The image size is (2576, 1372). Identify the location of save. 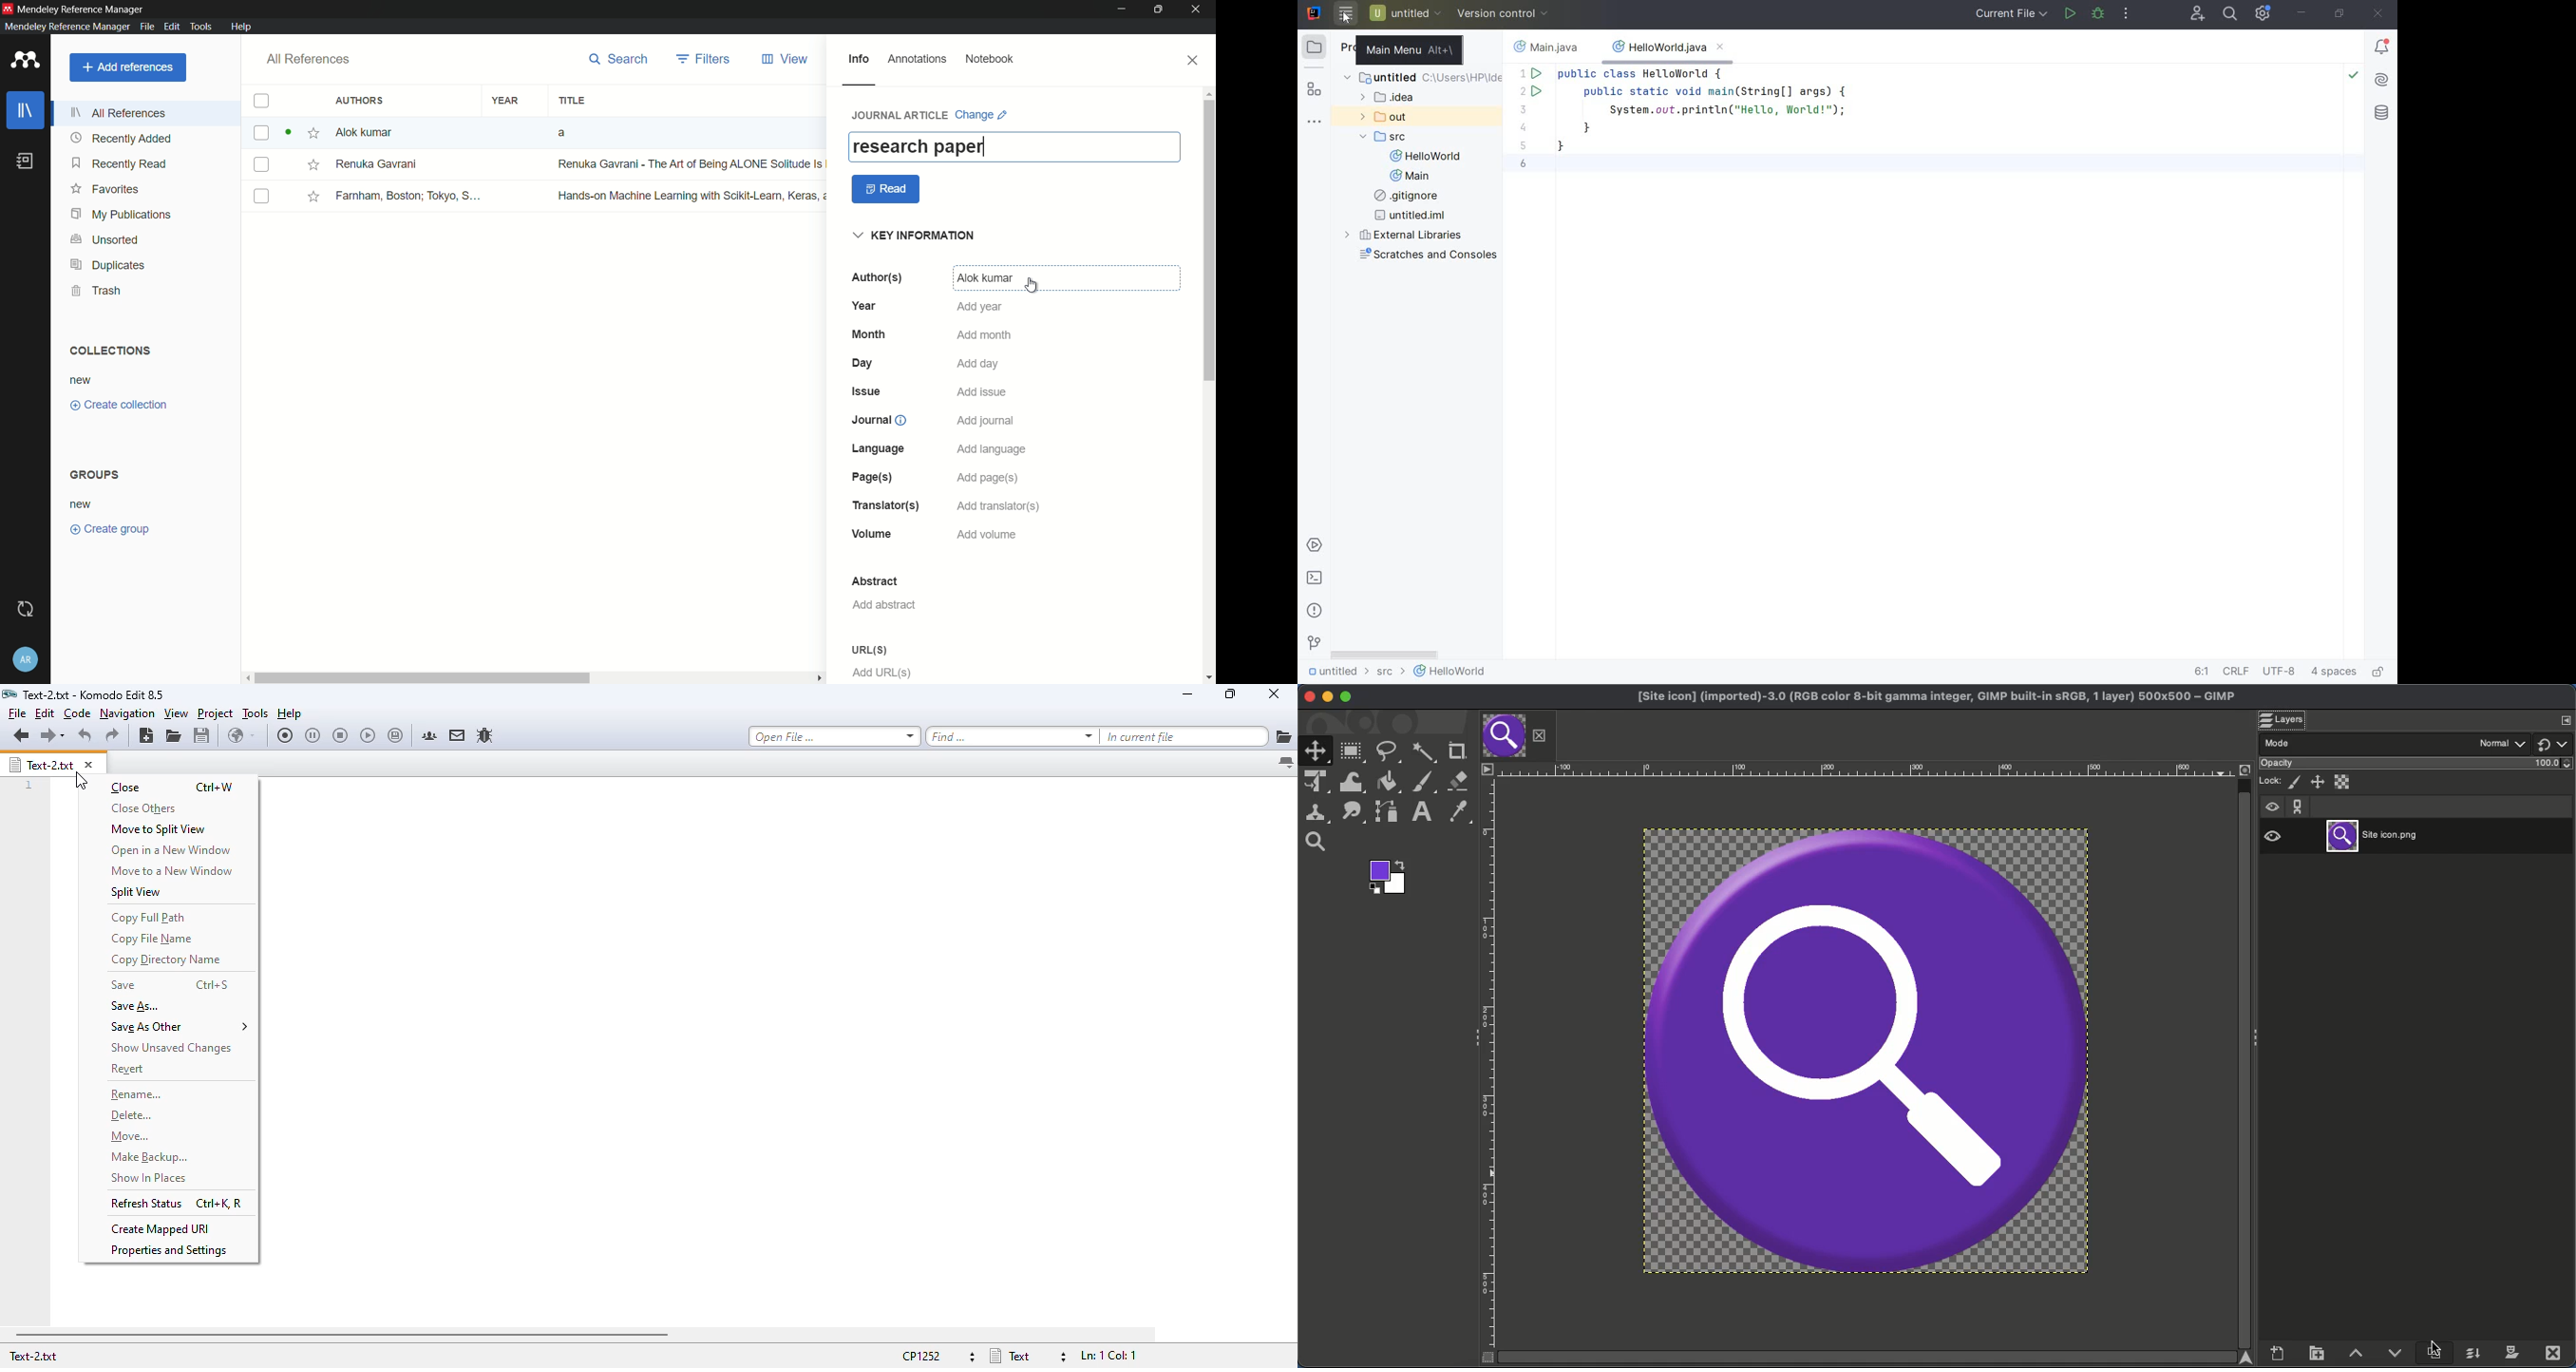
(124, 985).